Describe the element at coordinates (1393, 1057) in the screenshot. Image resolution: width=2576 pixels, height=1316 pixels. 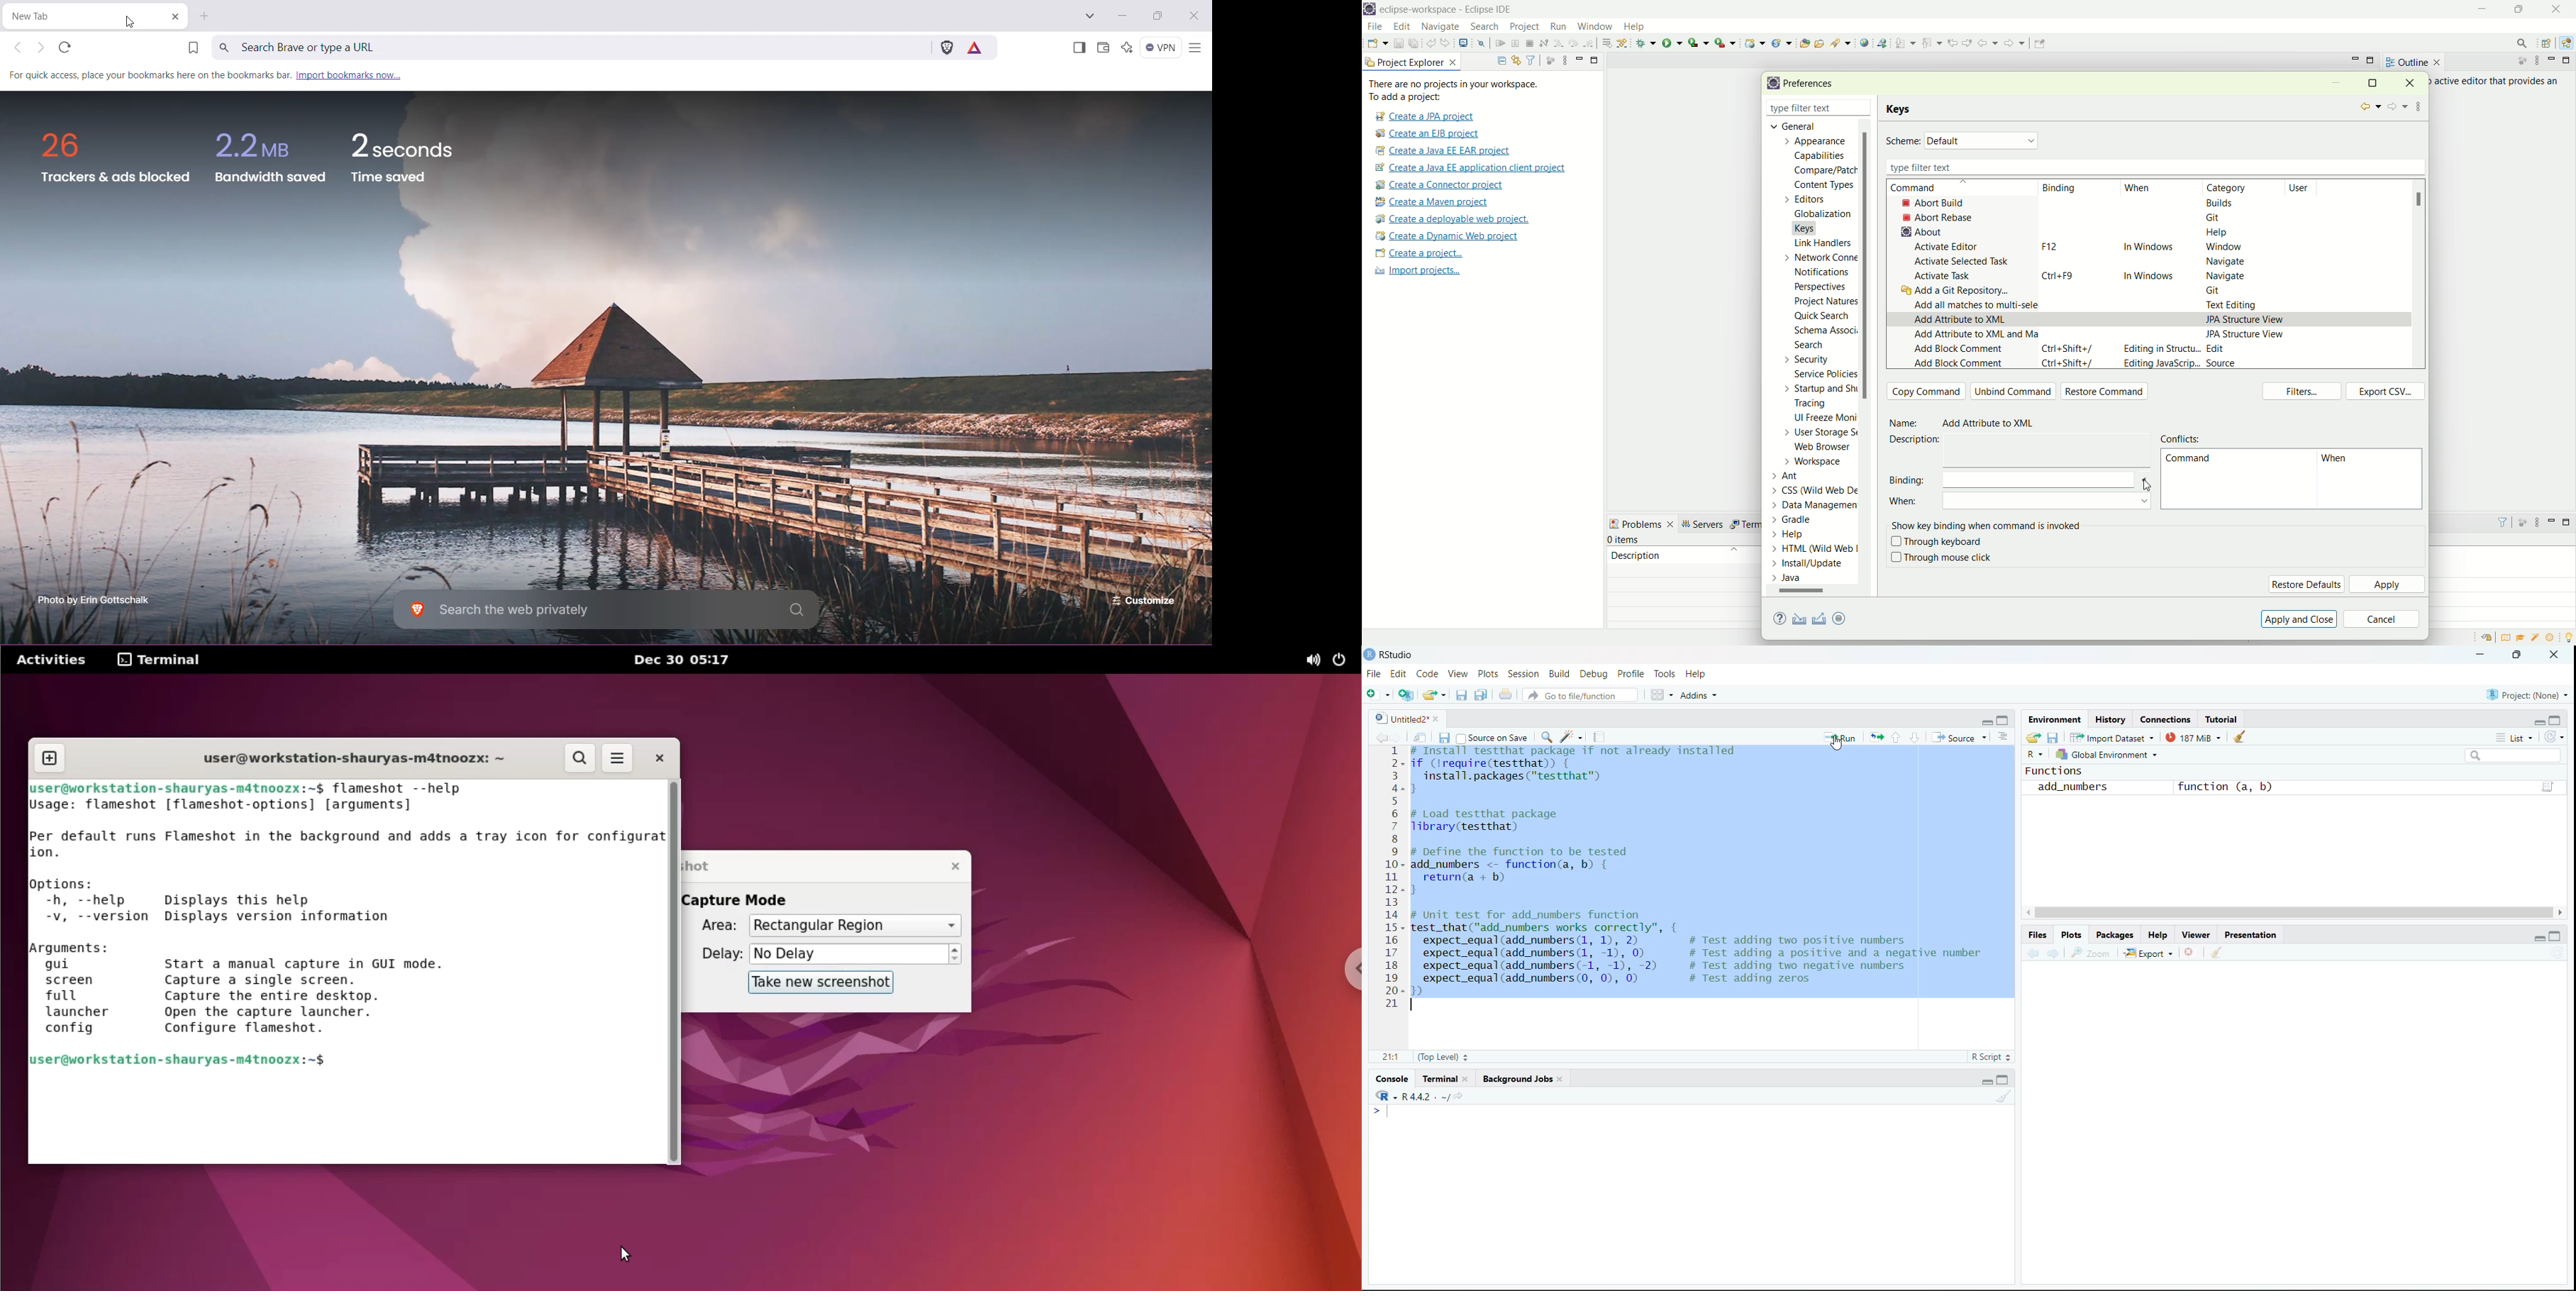
I see `21:1` at that location.